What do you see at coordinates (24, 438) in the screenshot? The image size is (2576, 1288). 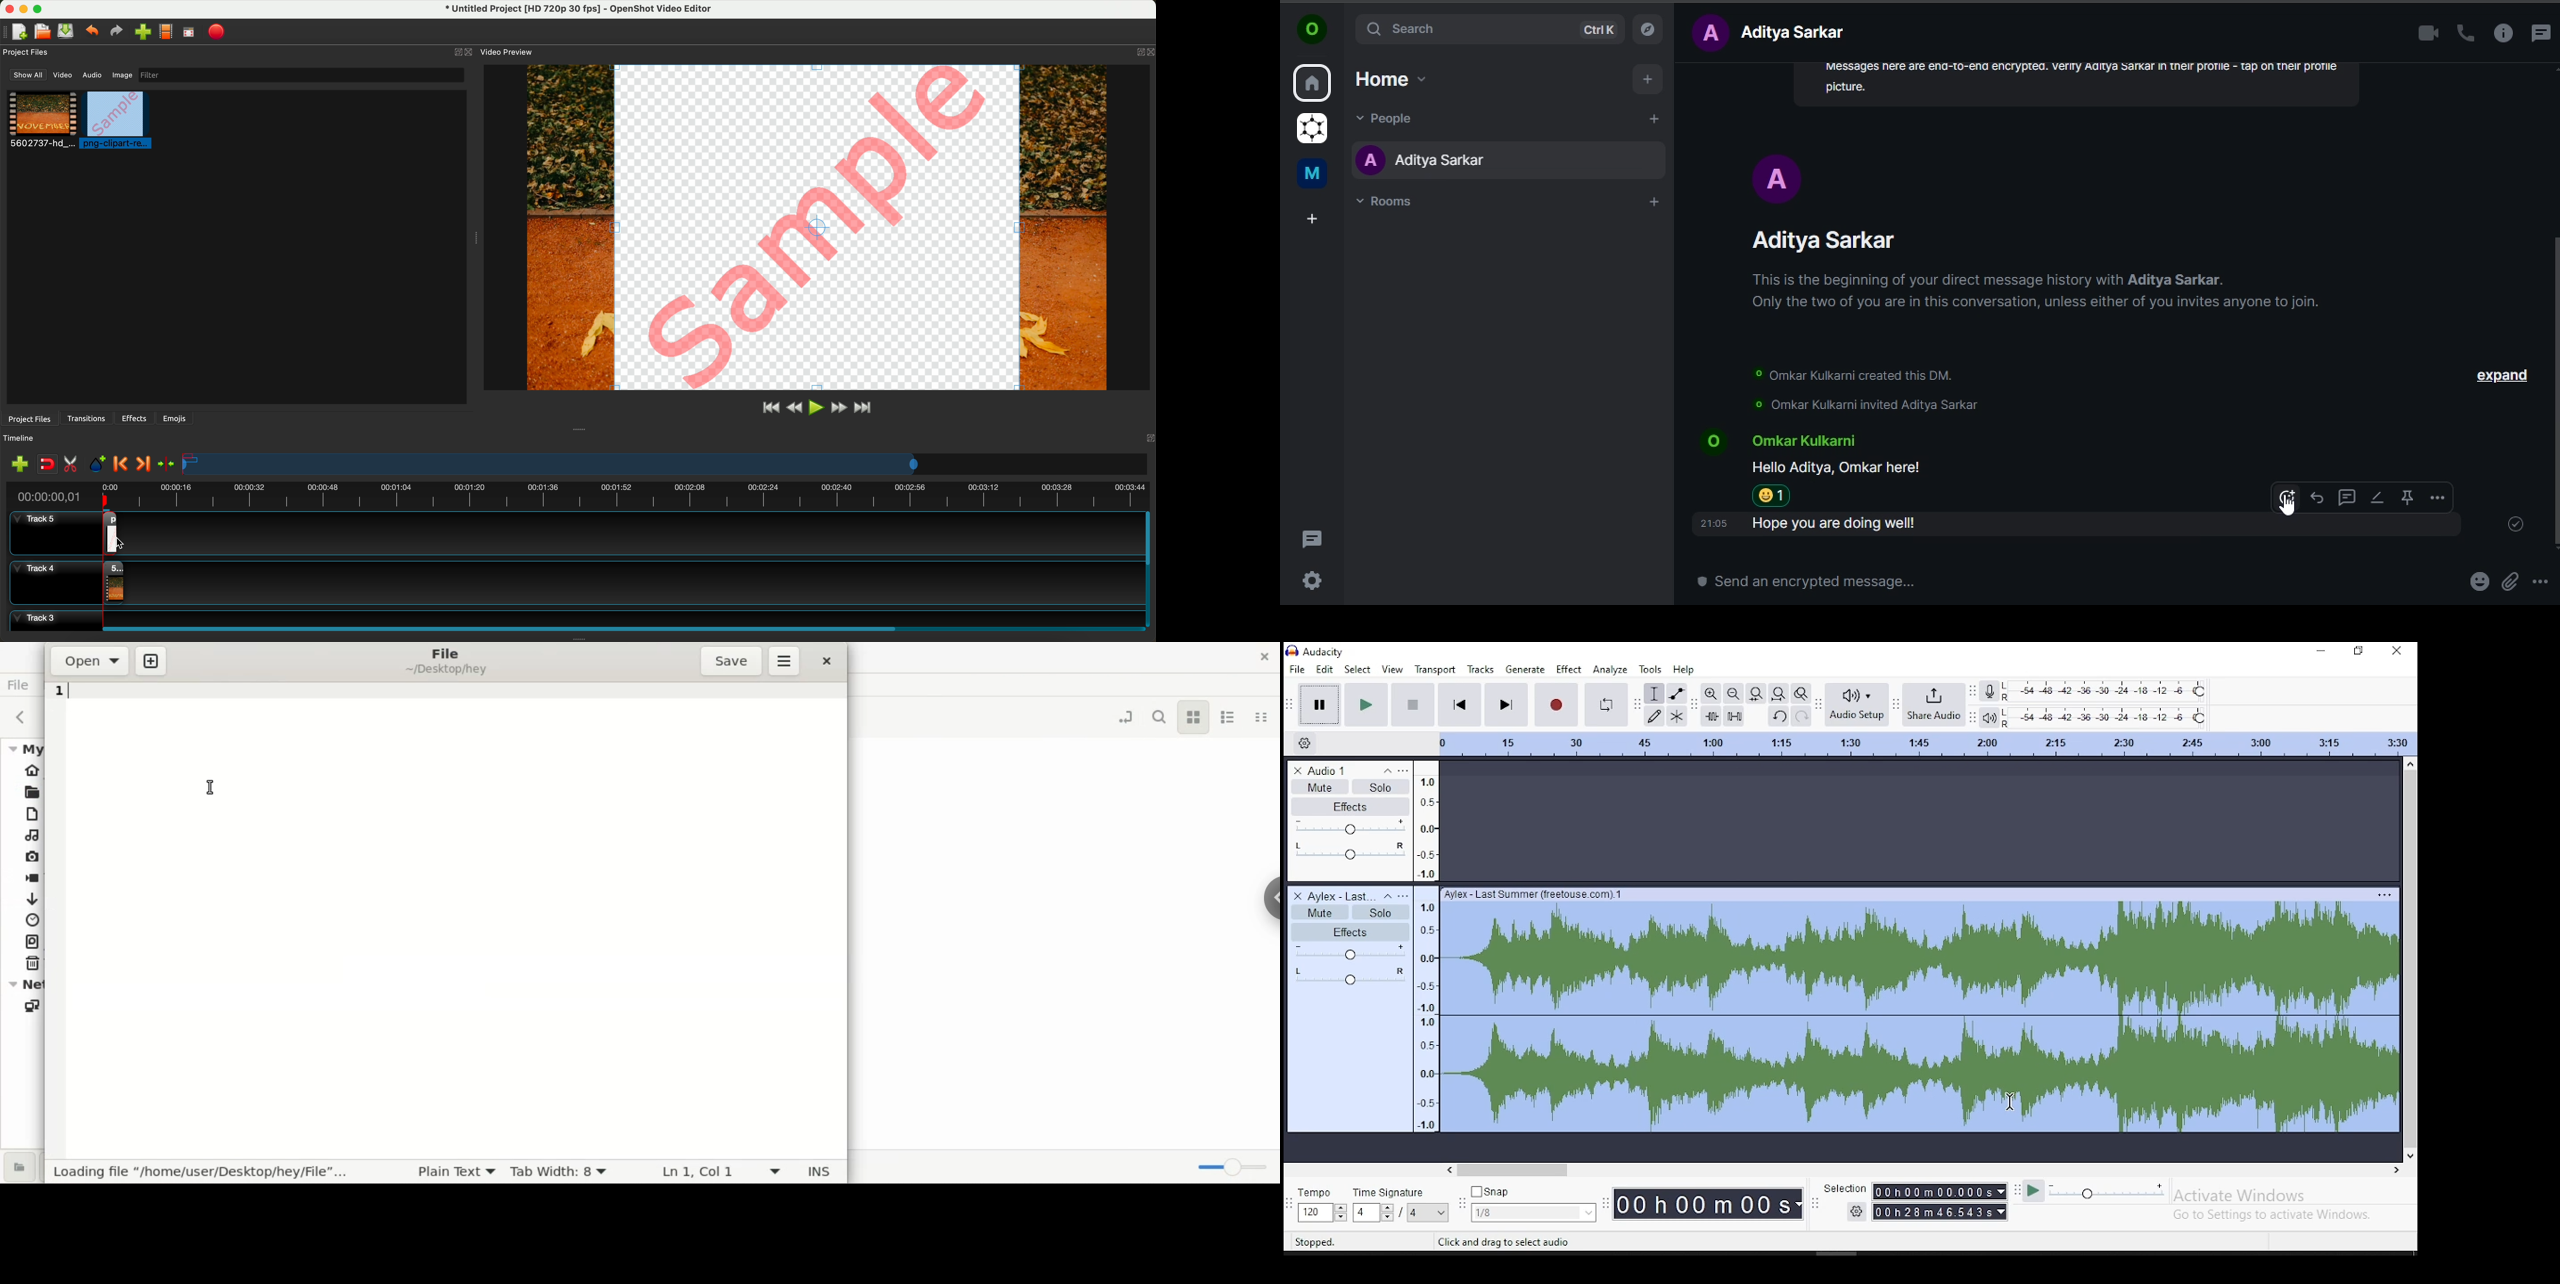 I see `timeline` at bounding box center [24, 438].